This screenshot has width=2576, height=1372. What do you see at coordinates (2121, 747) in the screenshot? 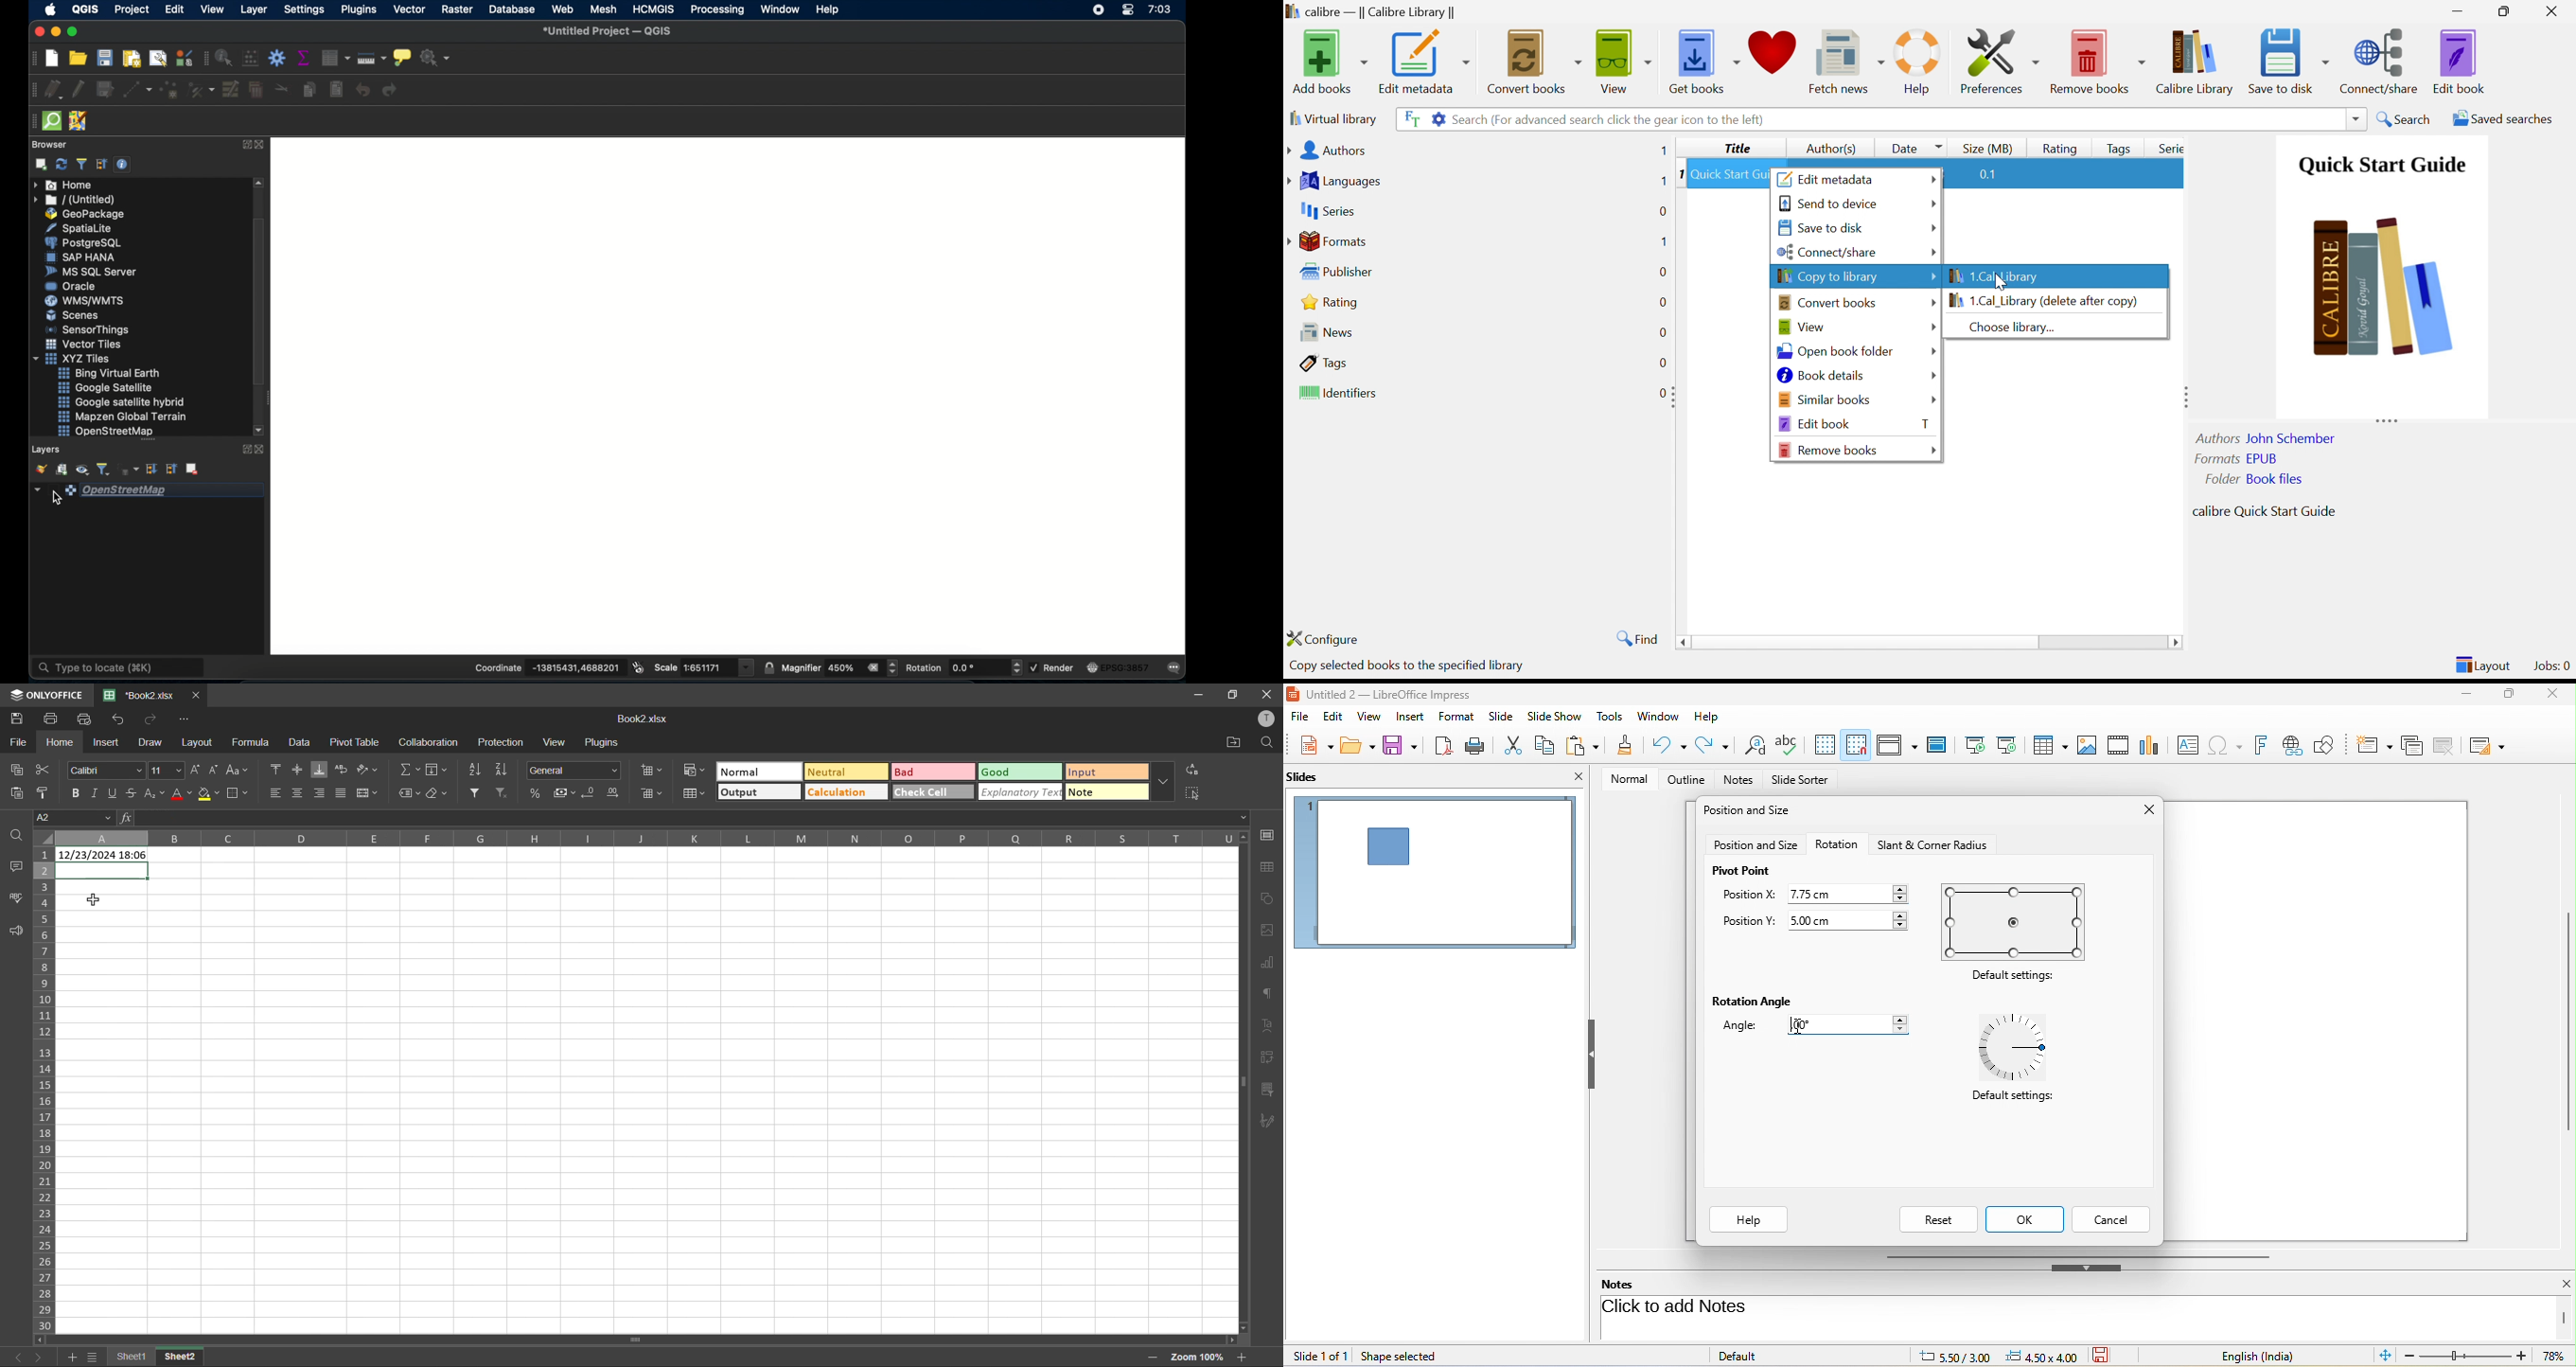
I see `audio or video` at bounding box center [2121, 747].